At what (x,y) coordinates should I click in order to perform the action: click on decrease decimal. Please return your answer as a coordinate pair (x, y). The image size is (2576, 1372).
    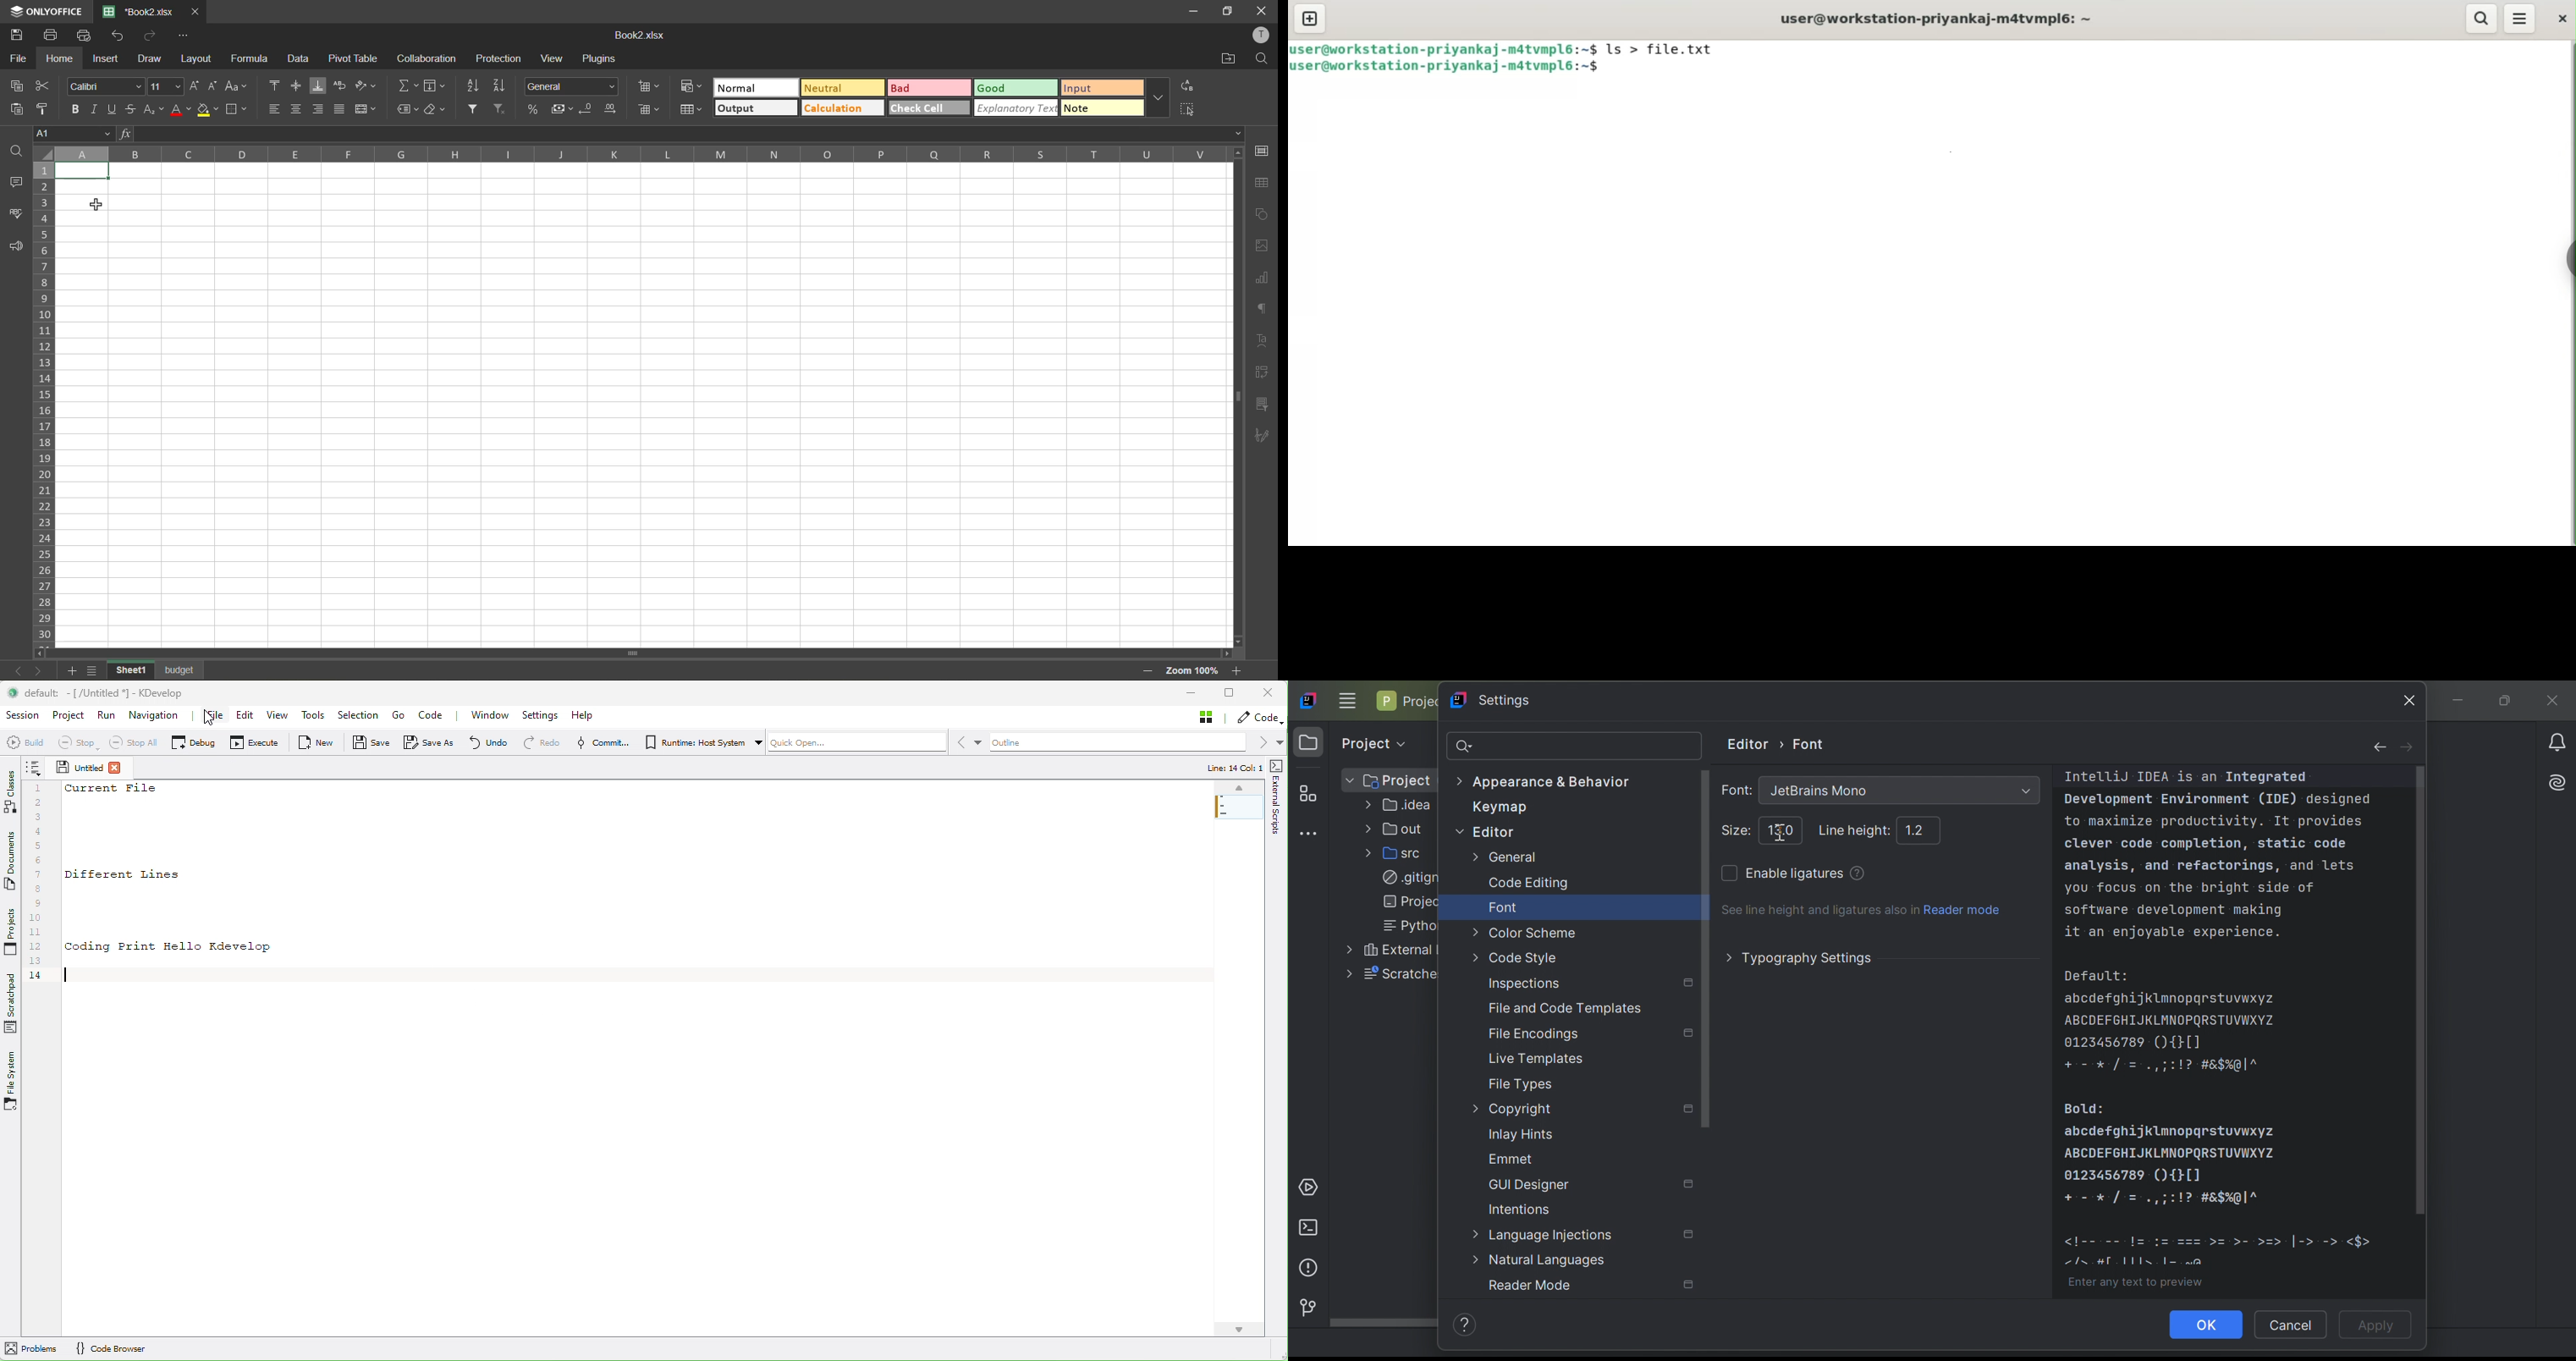
    Looking at the image, I should click on (586, 109).